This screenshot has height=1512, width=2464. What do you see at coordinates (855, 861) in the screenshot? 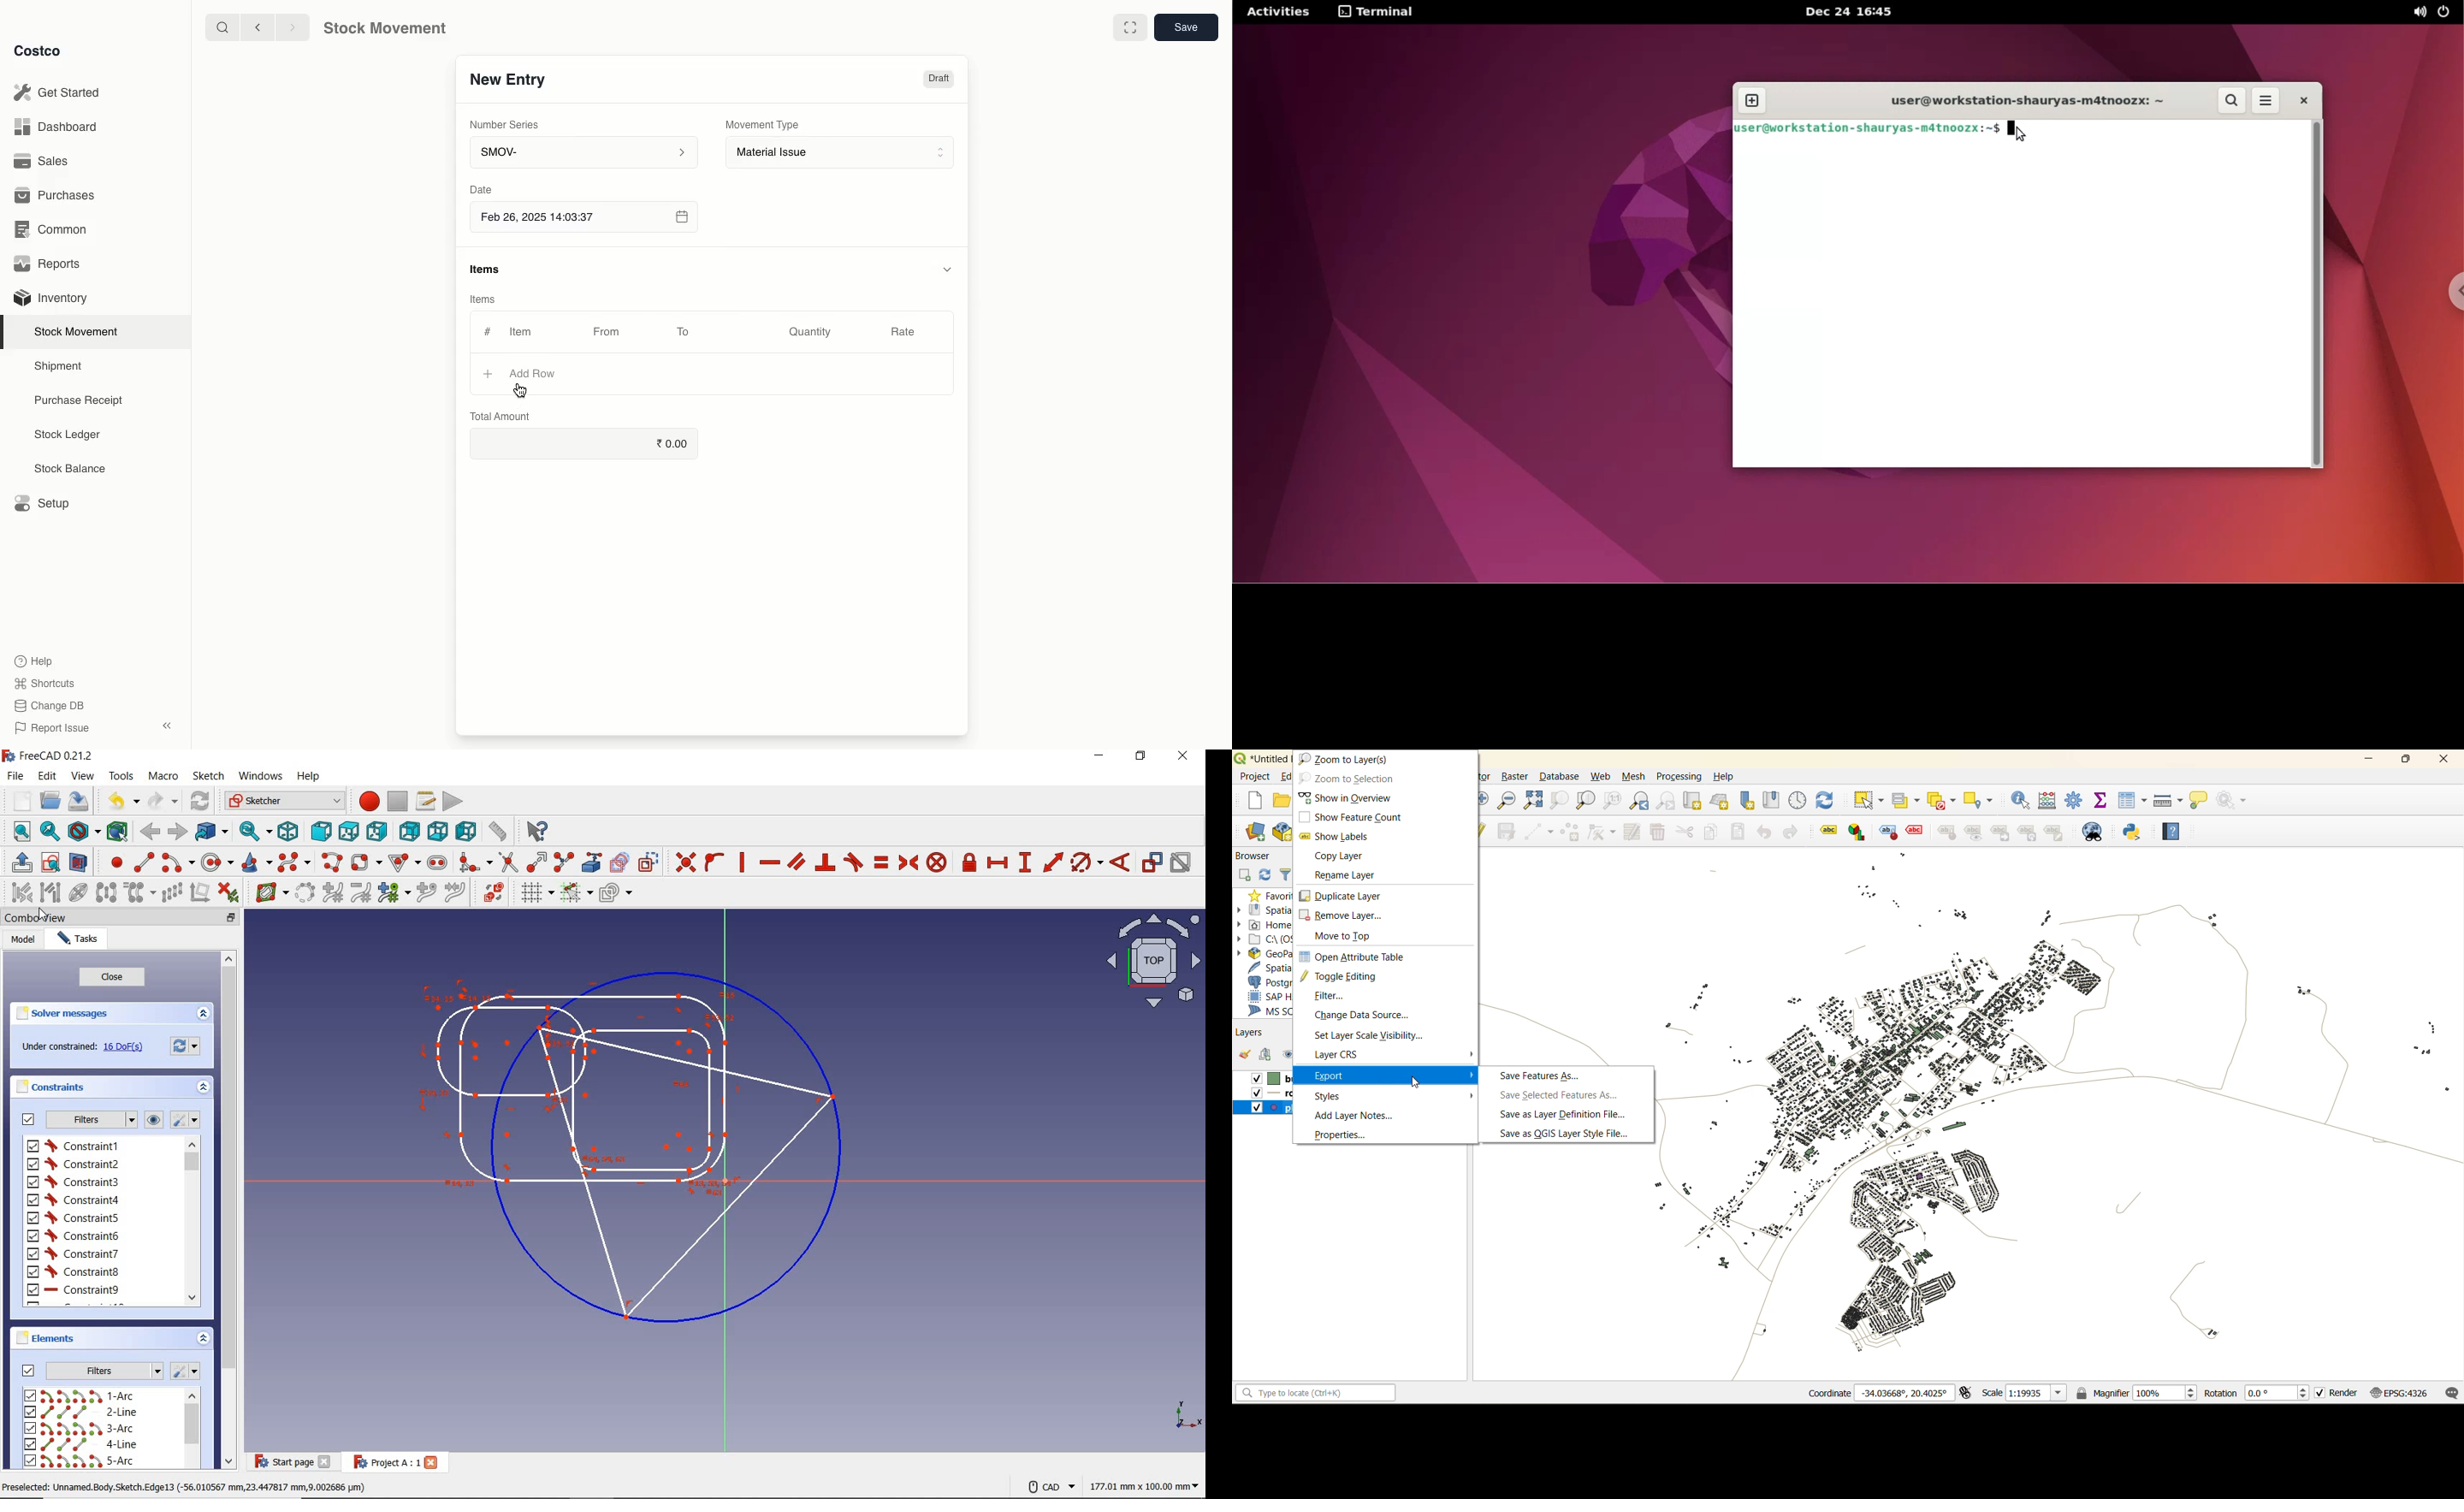
I see `constrain tangent` at bounding box center [855, 861].